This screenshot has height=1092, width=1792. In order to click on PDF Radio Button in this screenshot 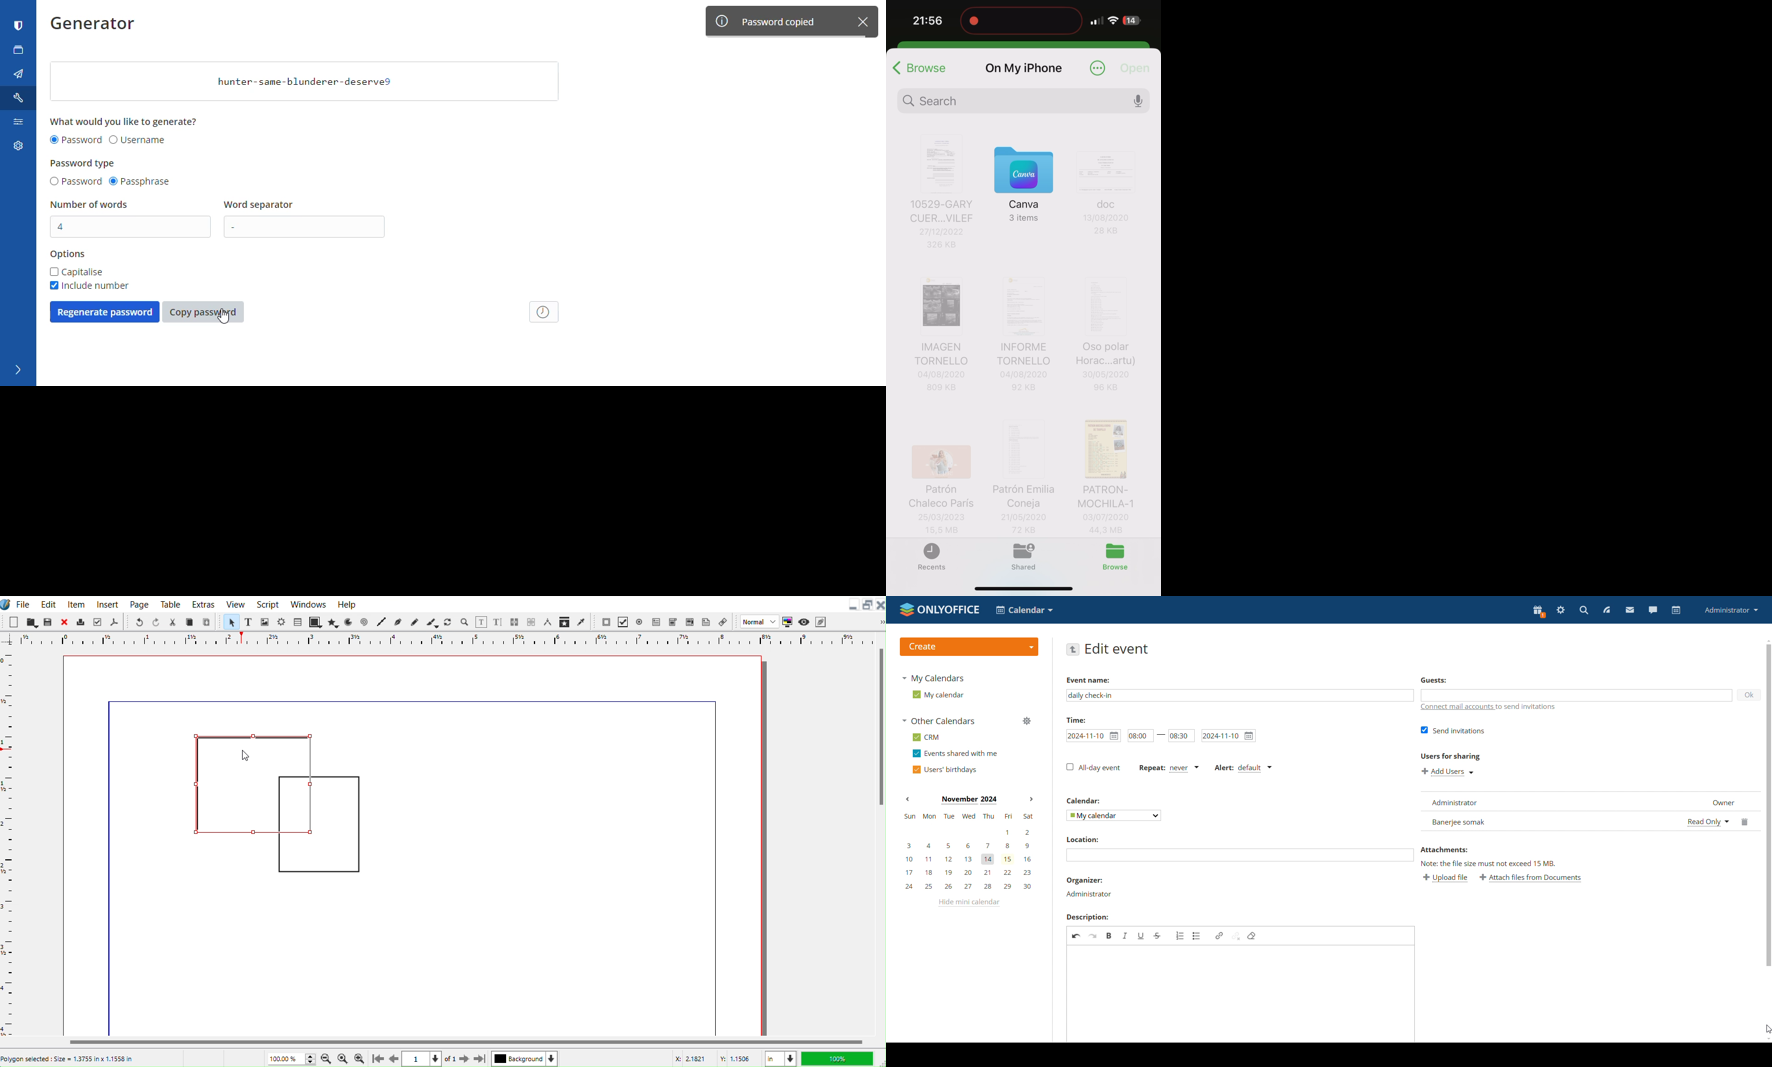, I will do `click(639, 621)`.